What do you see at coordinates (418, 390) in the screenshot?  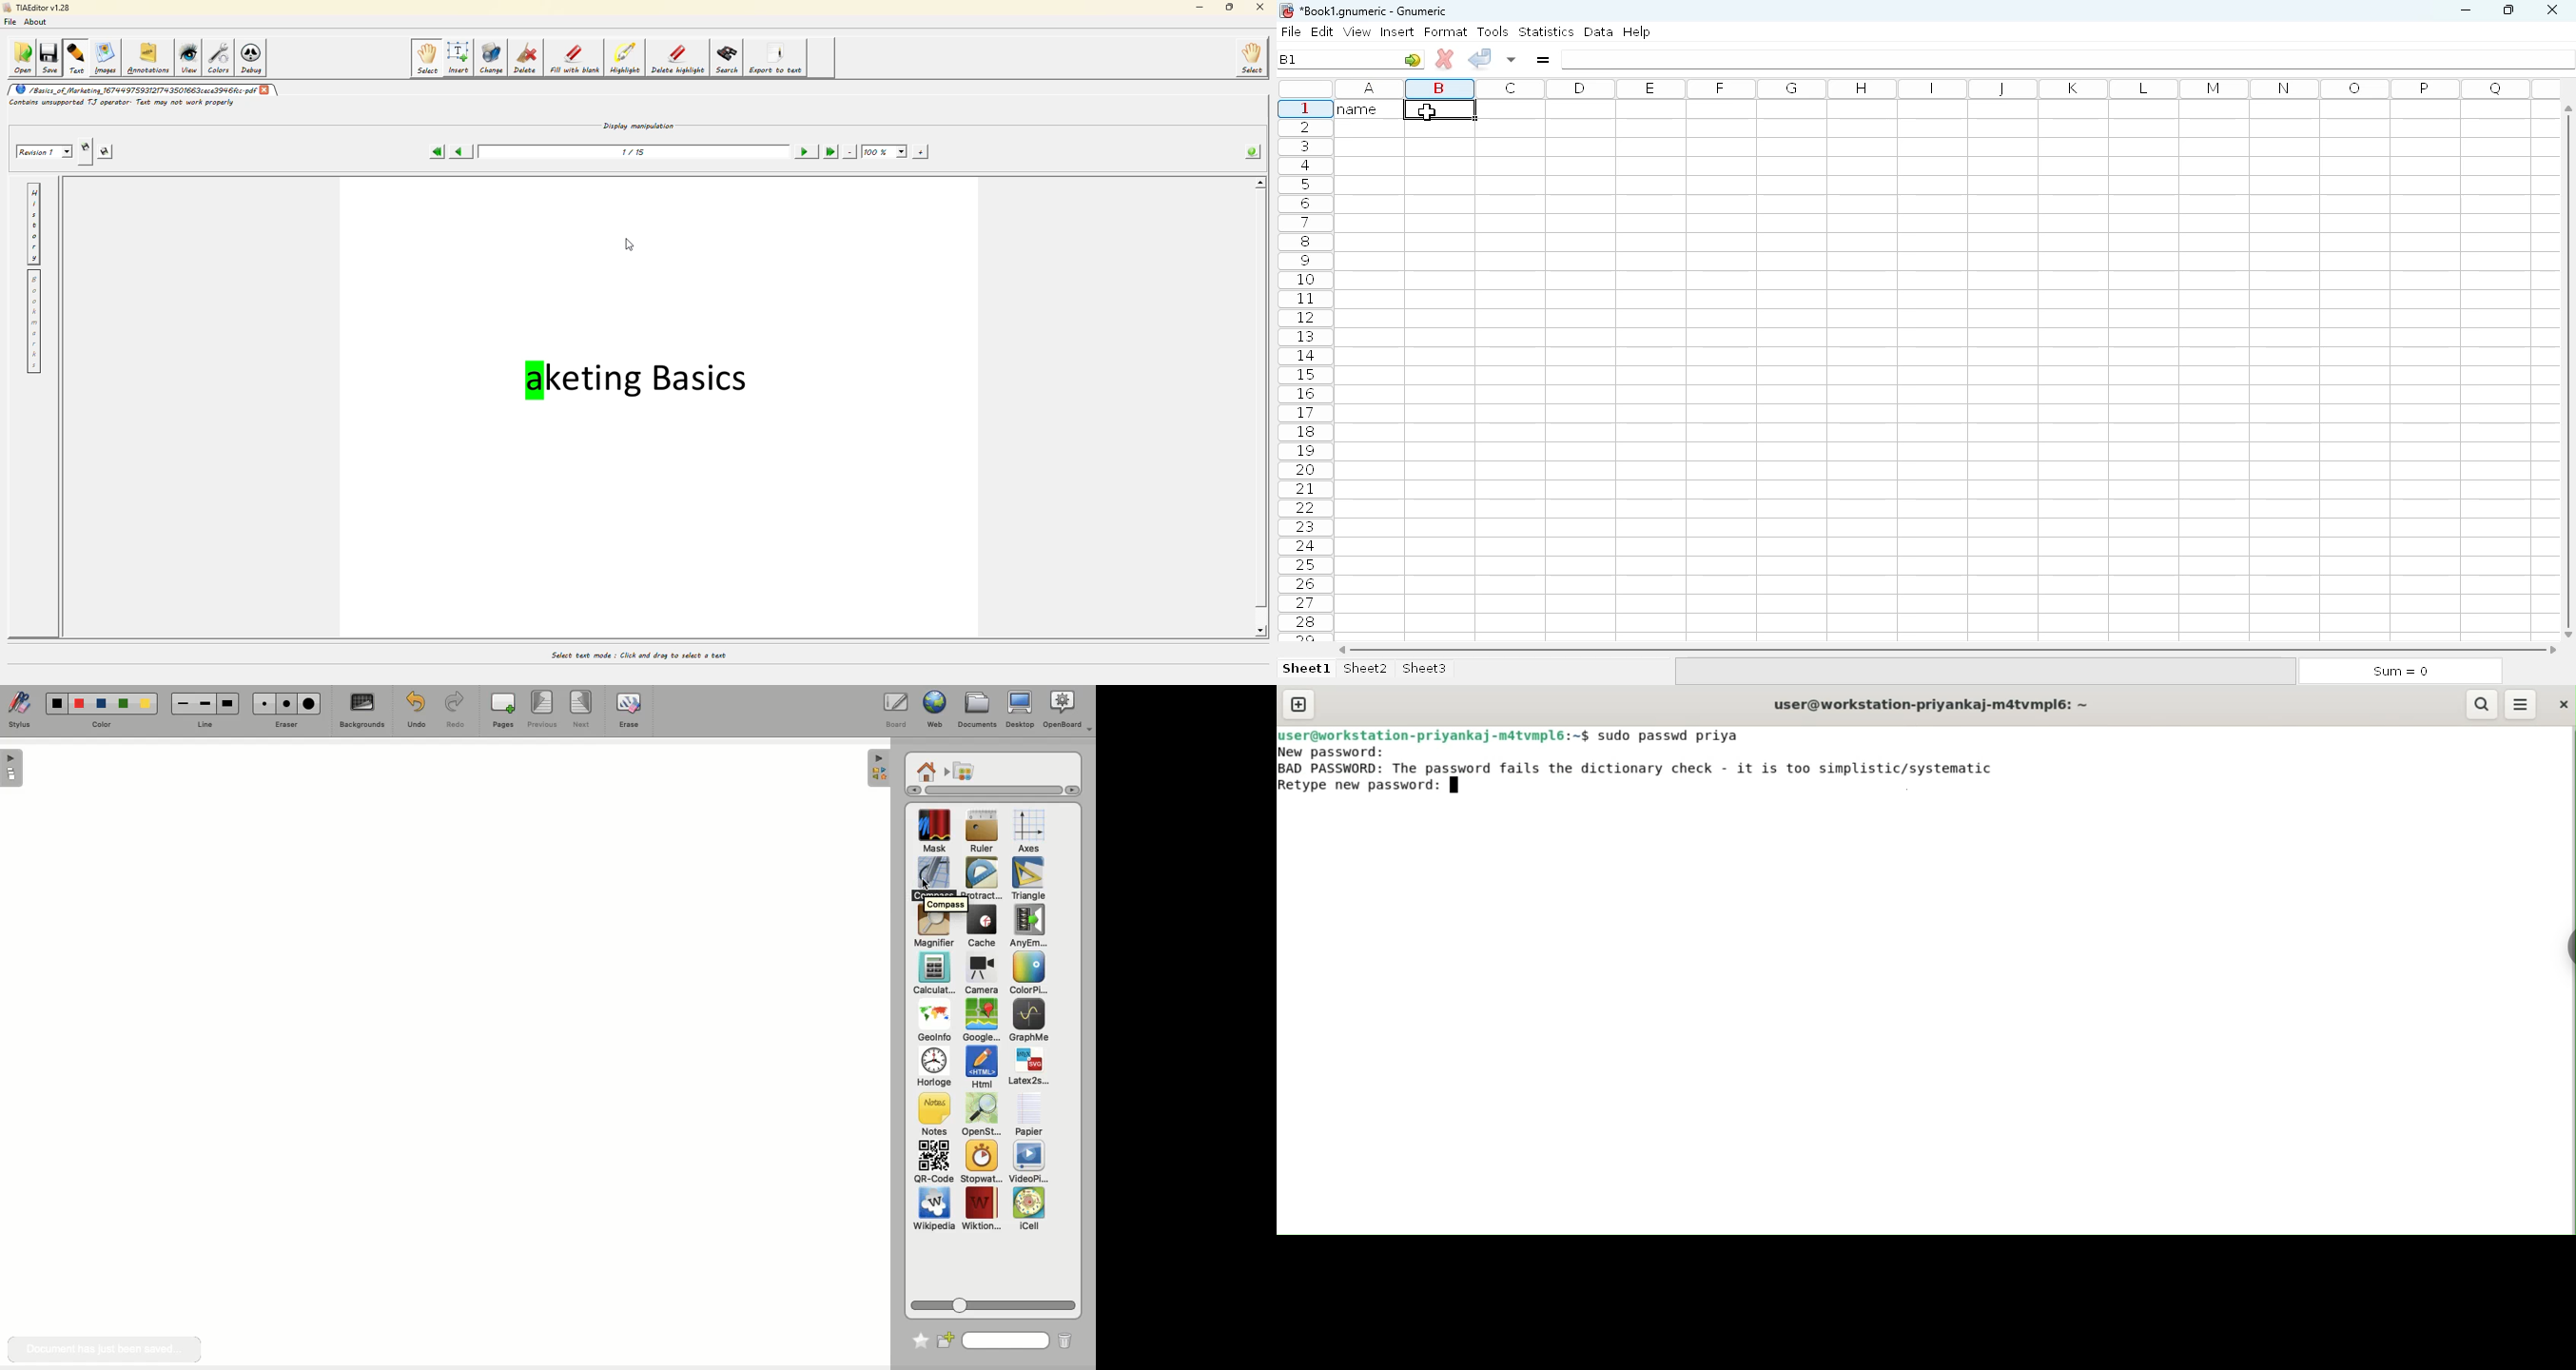 I see `selected text is highlighted` at bounding box center [418, 390].